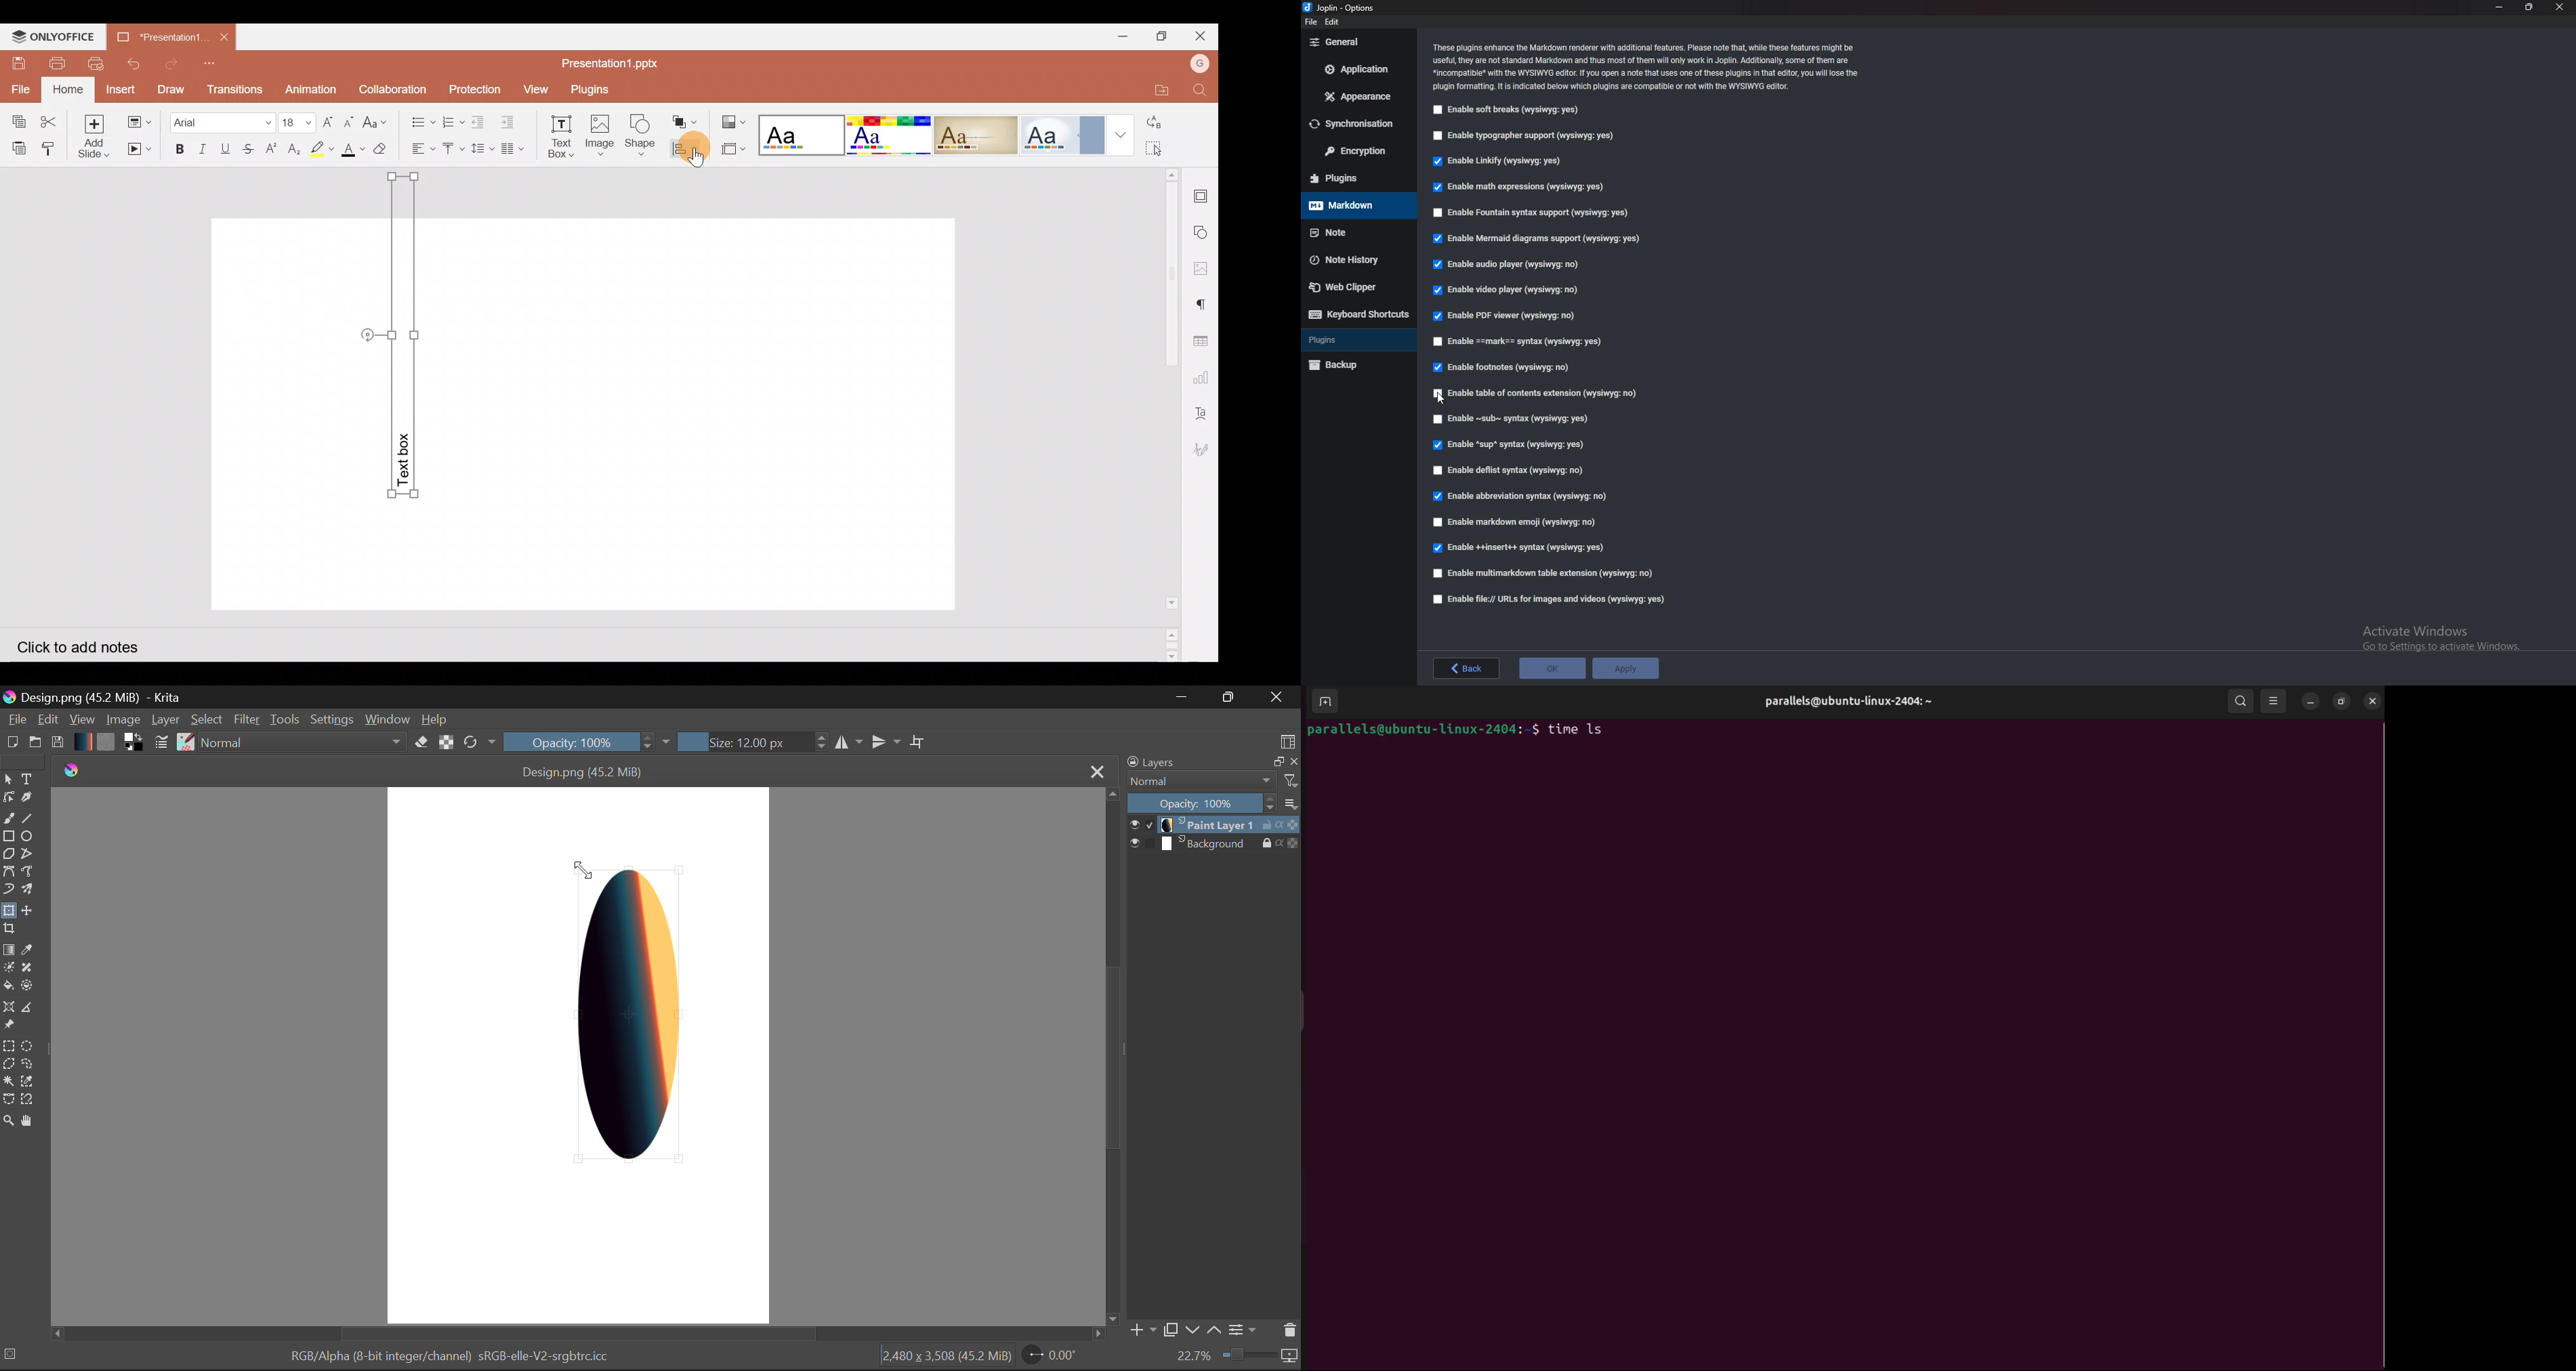 This screenshot has height=1372, width=2576. What do you see at coordinates (447, 1359) in the screenshot?
I see `RGB/Alpha(8-bit integer/channel) sRGB-elle-V2-srgbttrc.icc` at bounding box center [447, 1359].